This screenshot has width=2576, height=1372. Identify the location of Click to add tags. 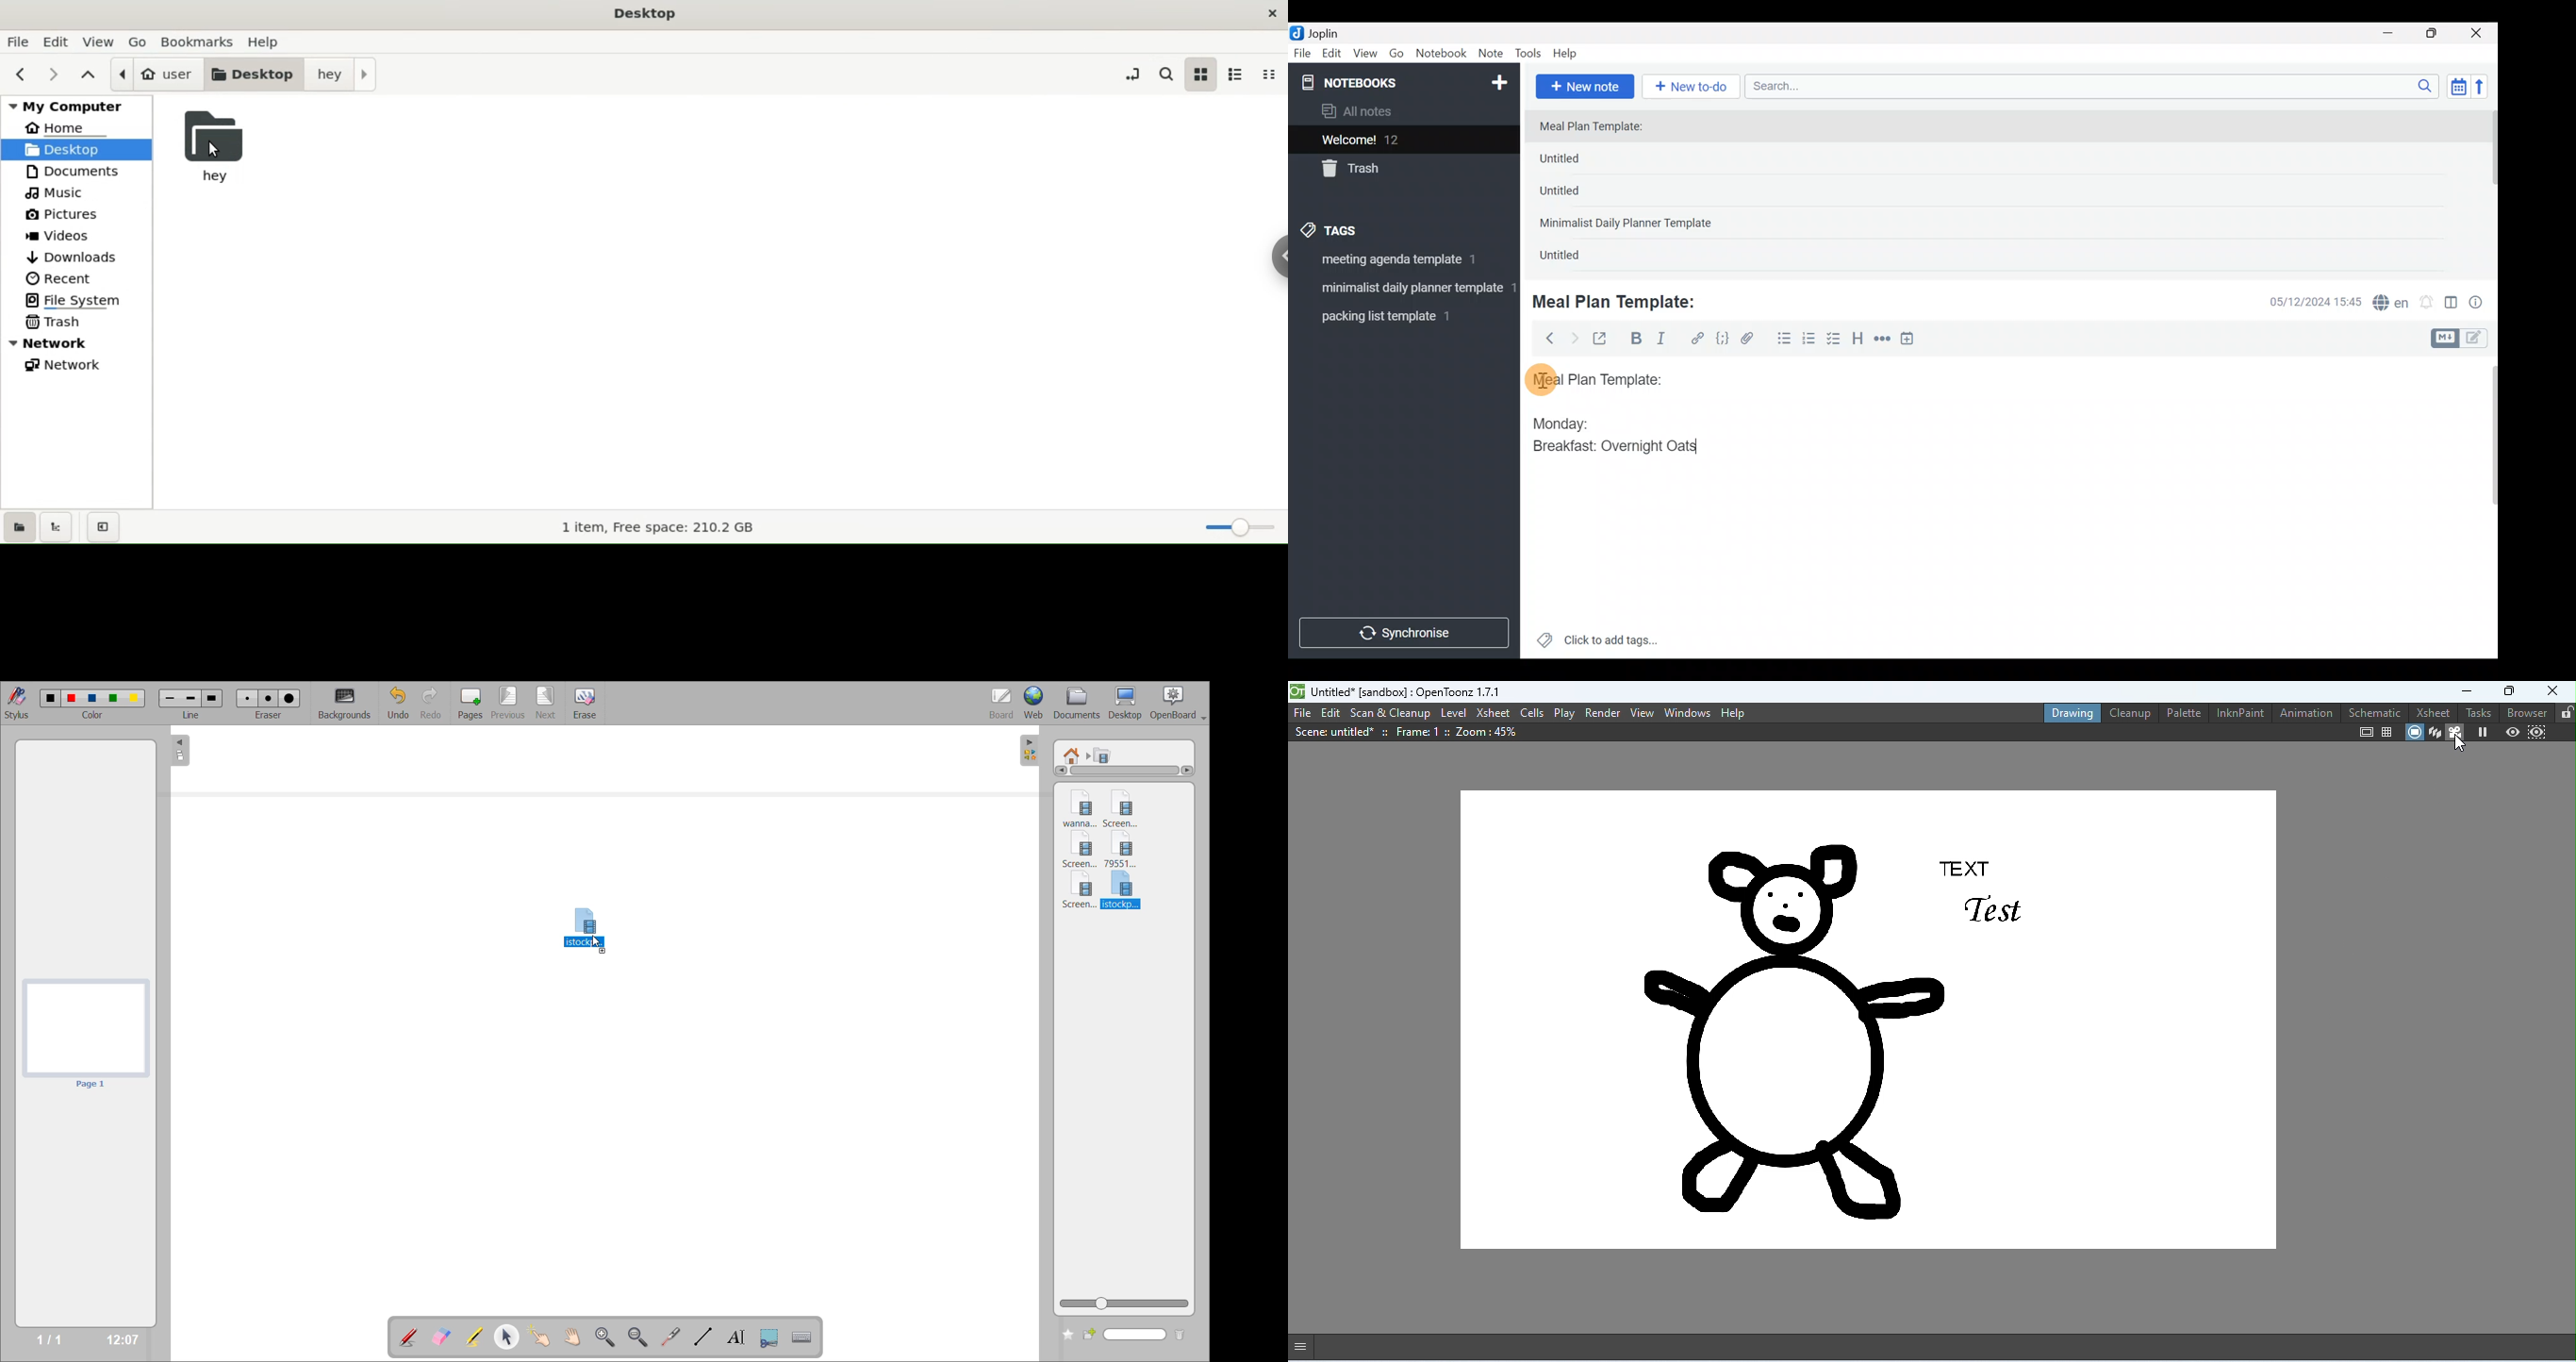
(1597, 644).